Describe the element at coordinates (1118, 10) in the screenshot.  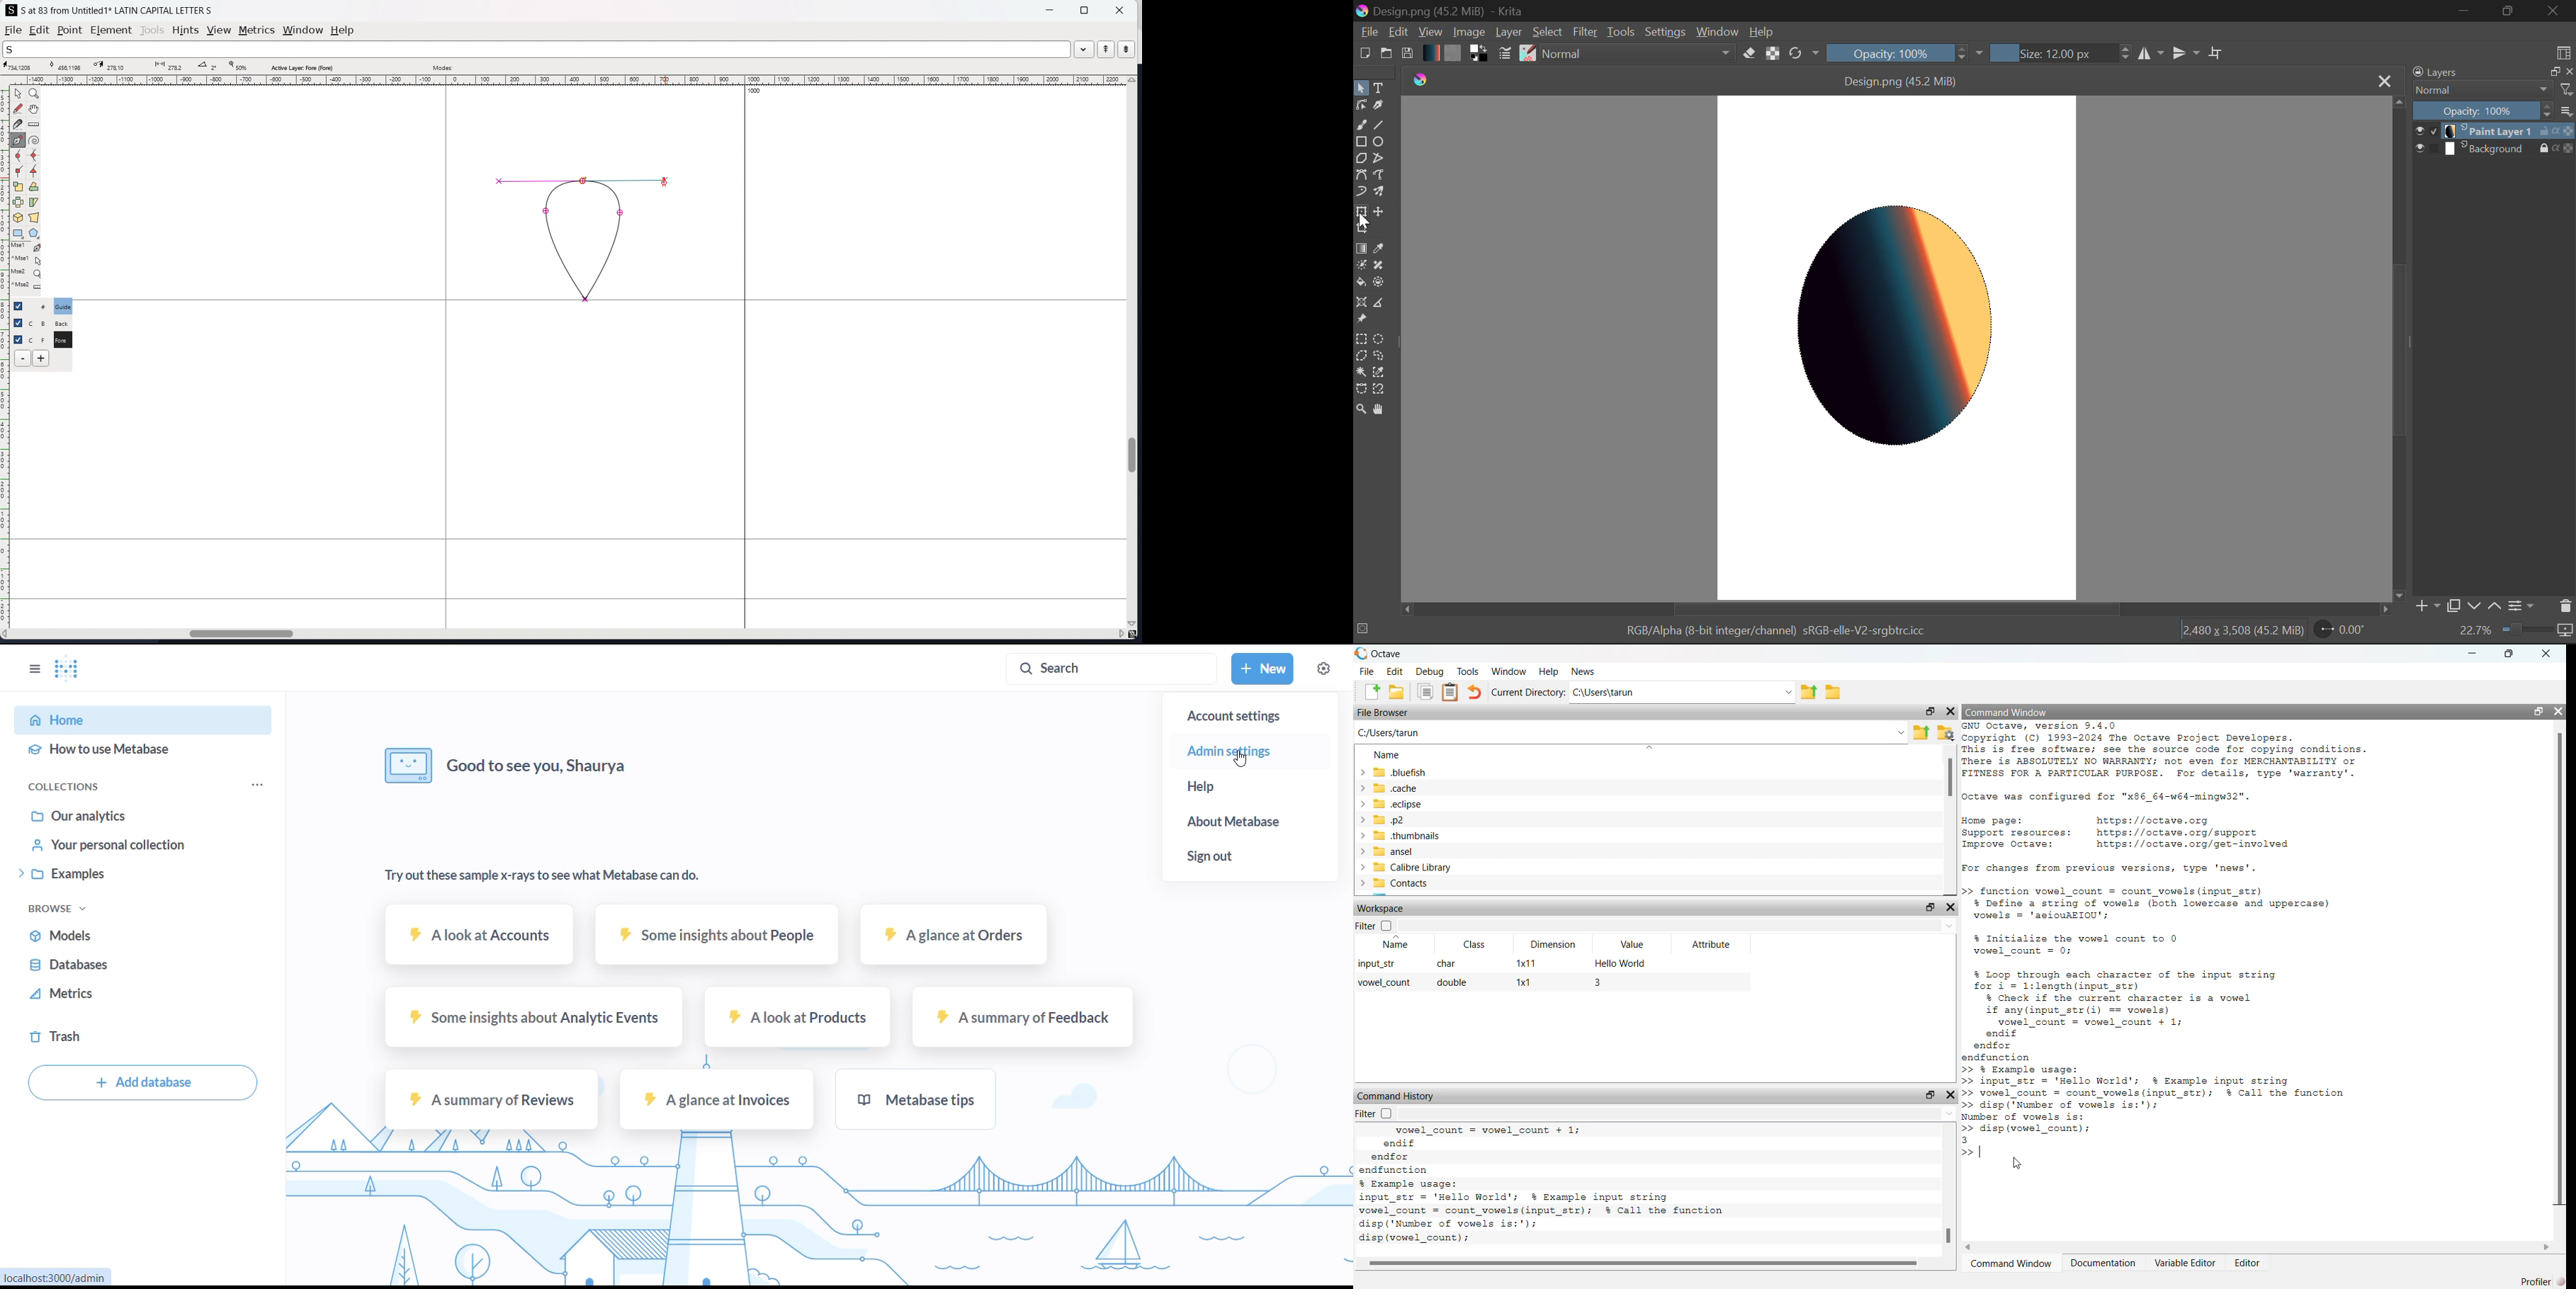
I see `close` at that location.